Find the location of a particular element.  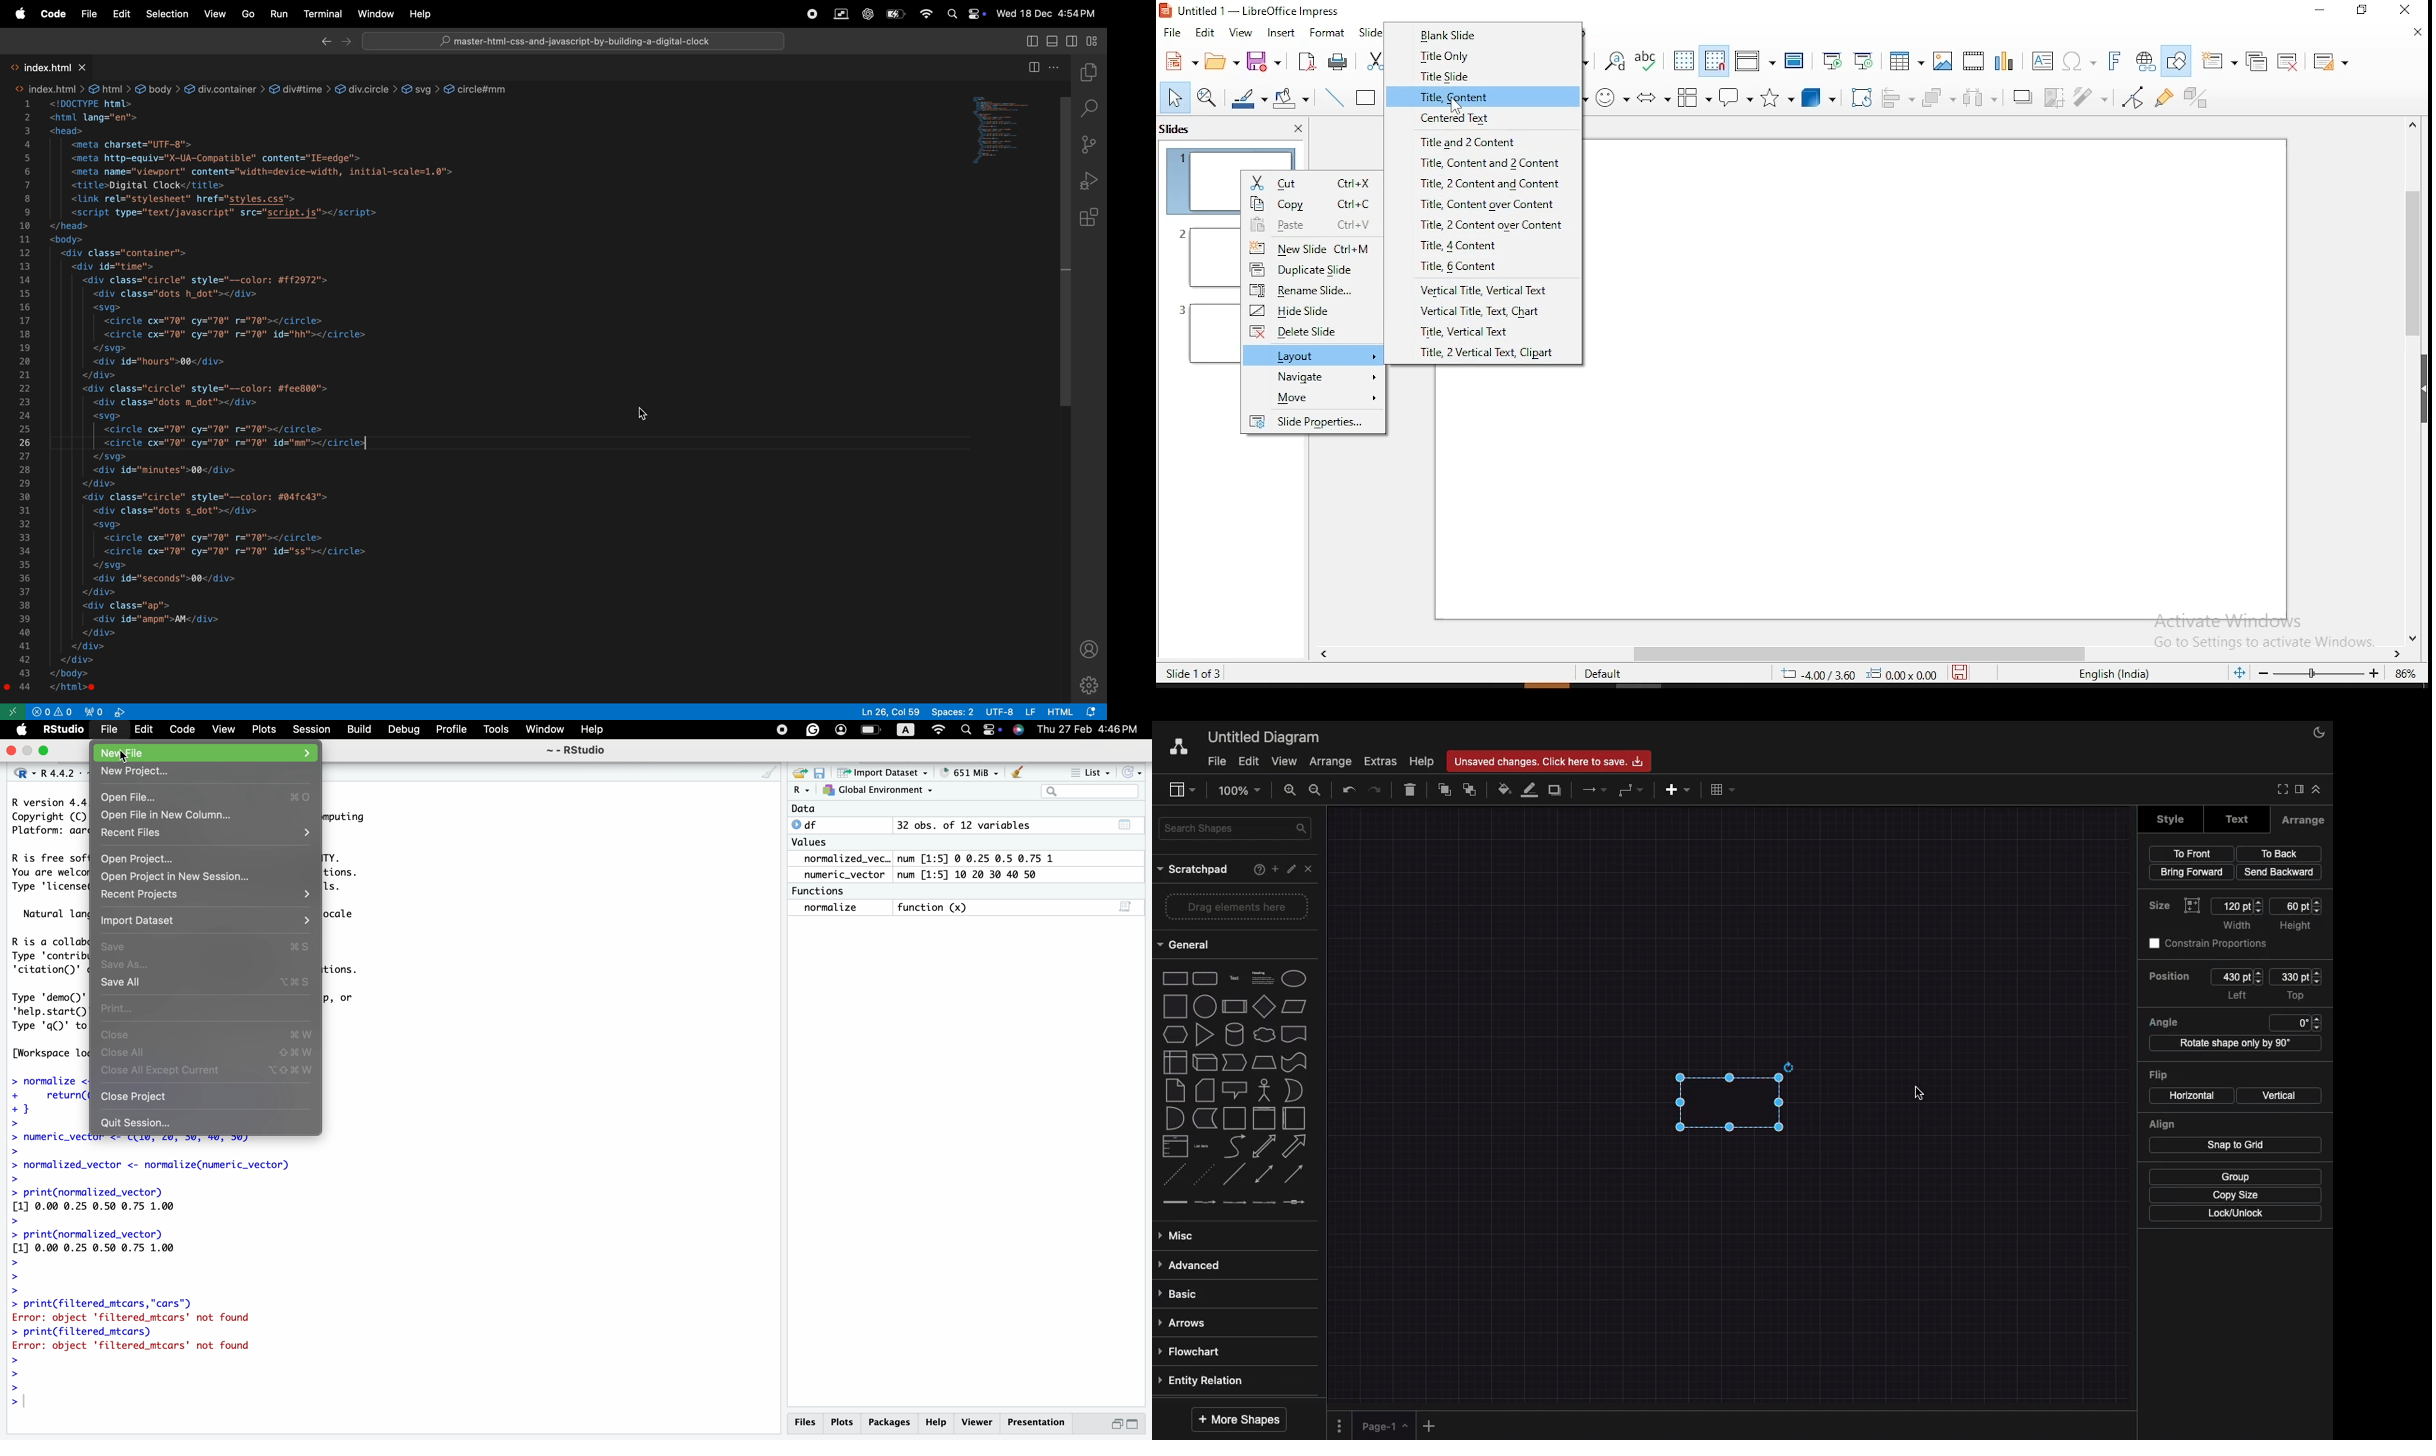

Arrange is located at coordinates (2303, 820).